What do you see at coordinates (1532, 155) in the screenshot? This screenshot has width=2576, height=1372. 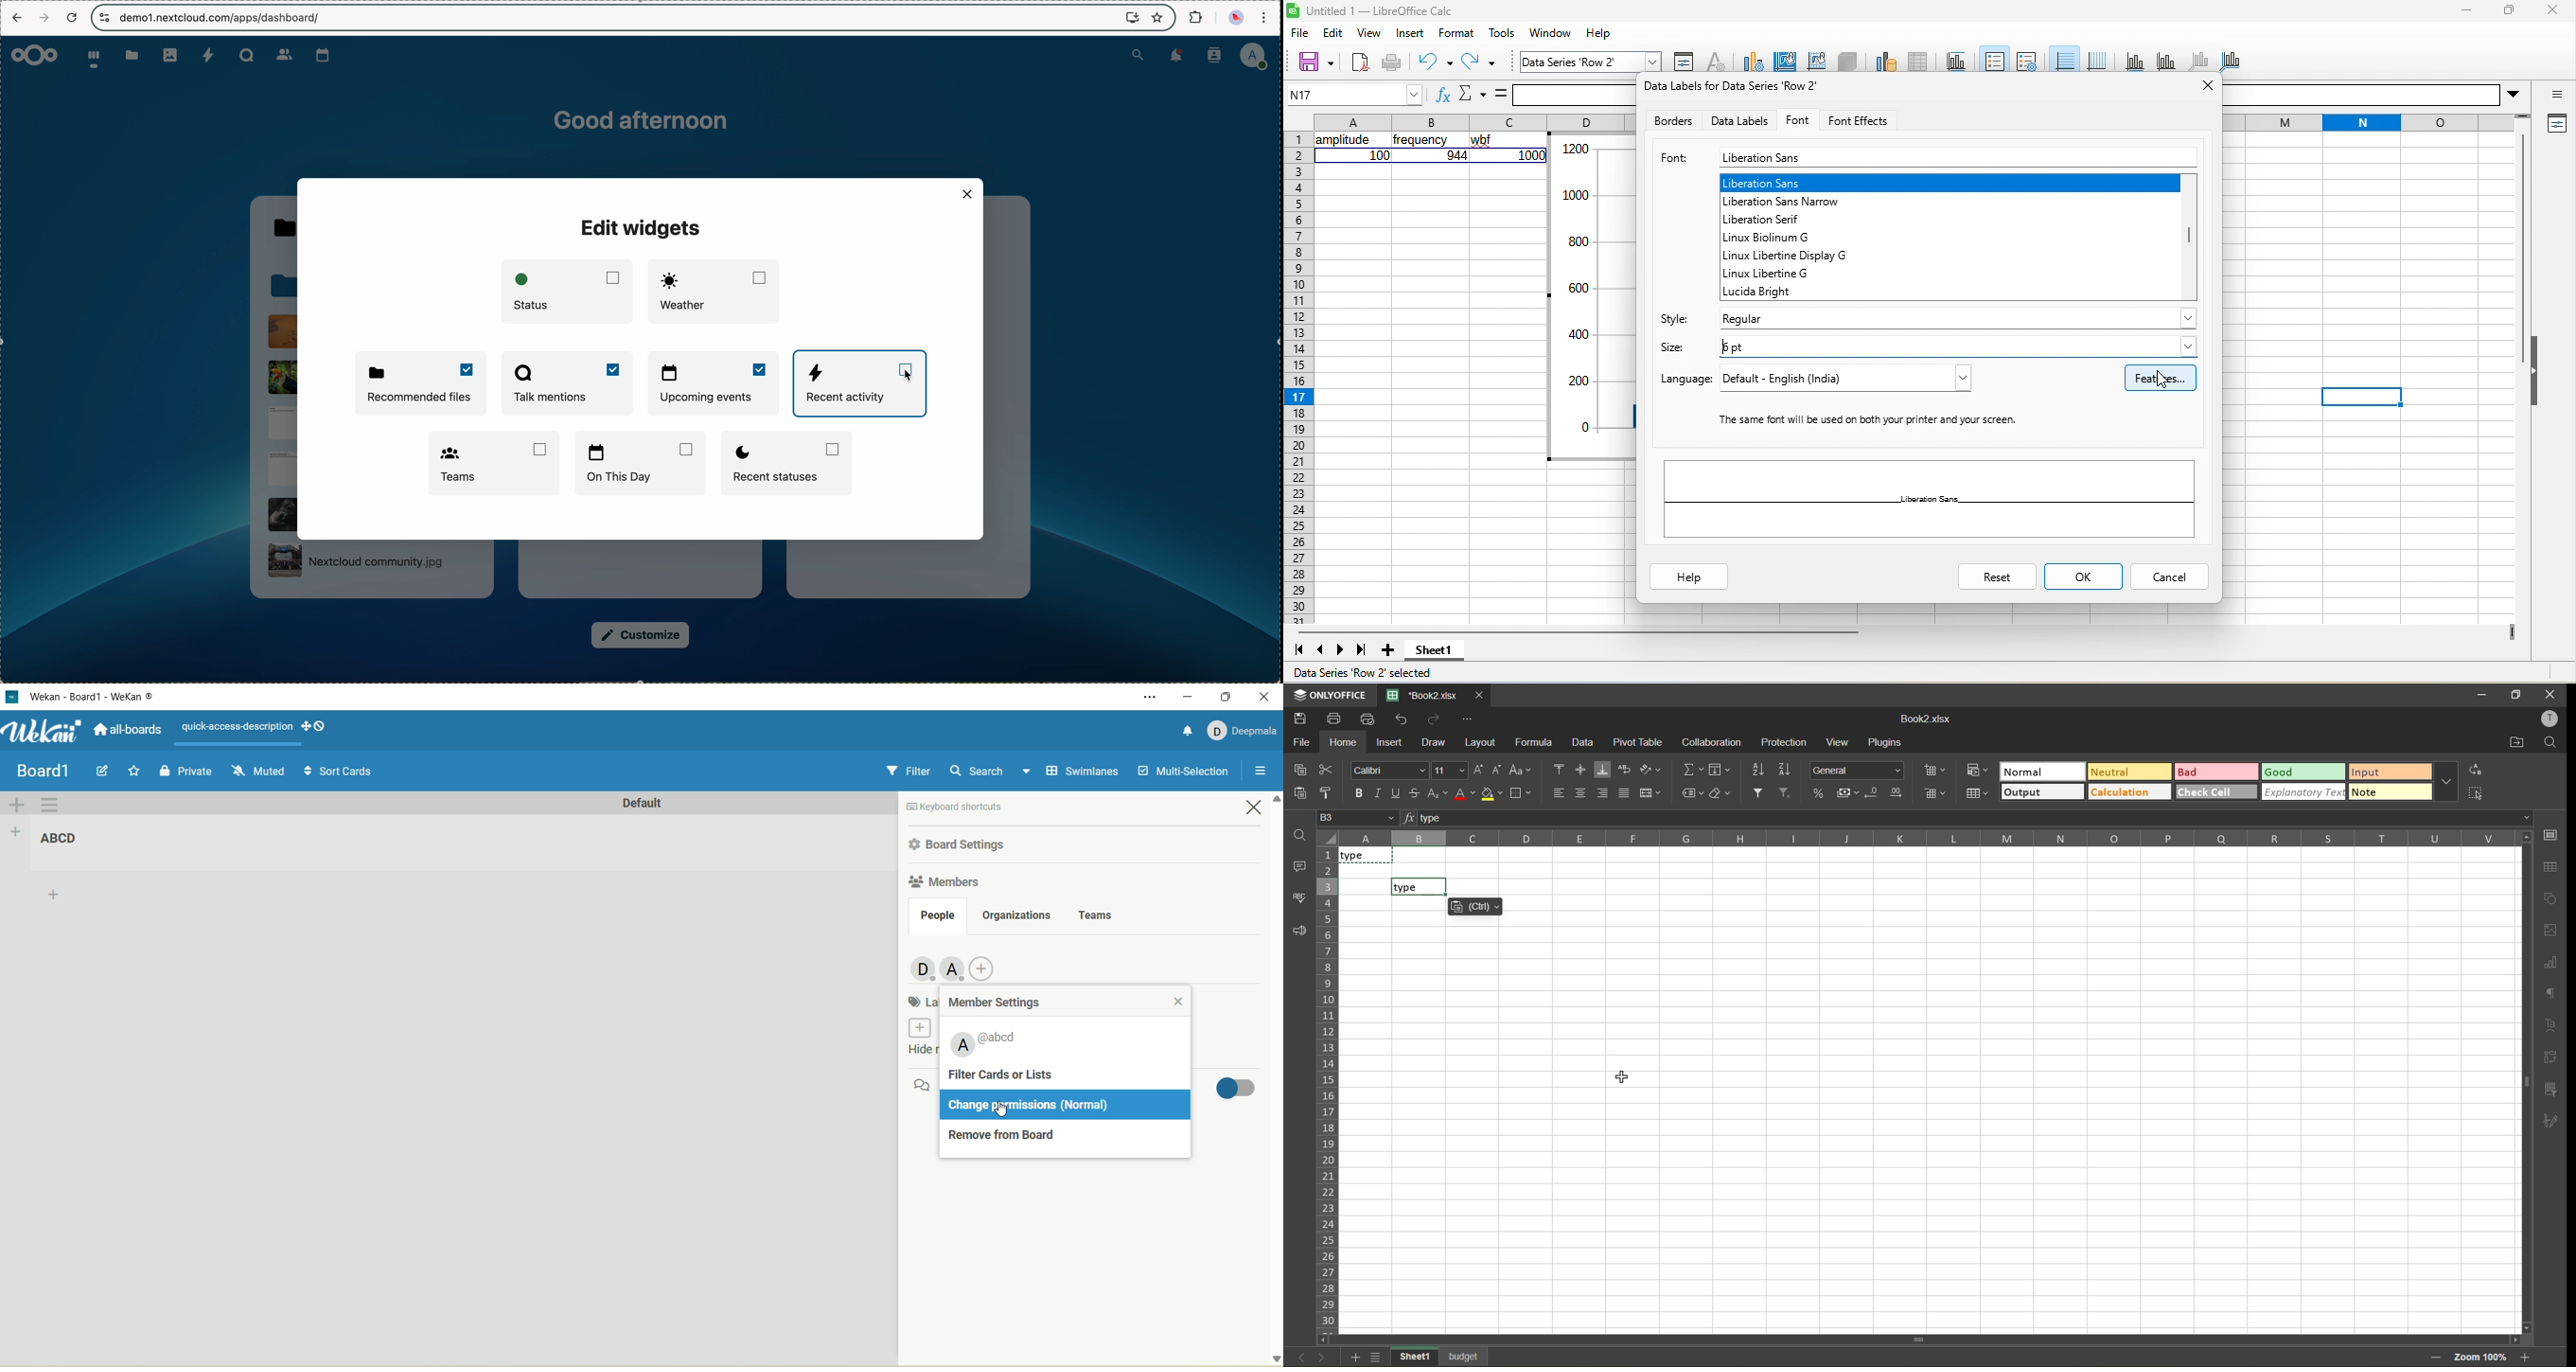 I see `1000` at bounding box center [1532, 155].